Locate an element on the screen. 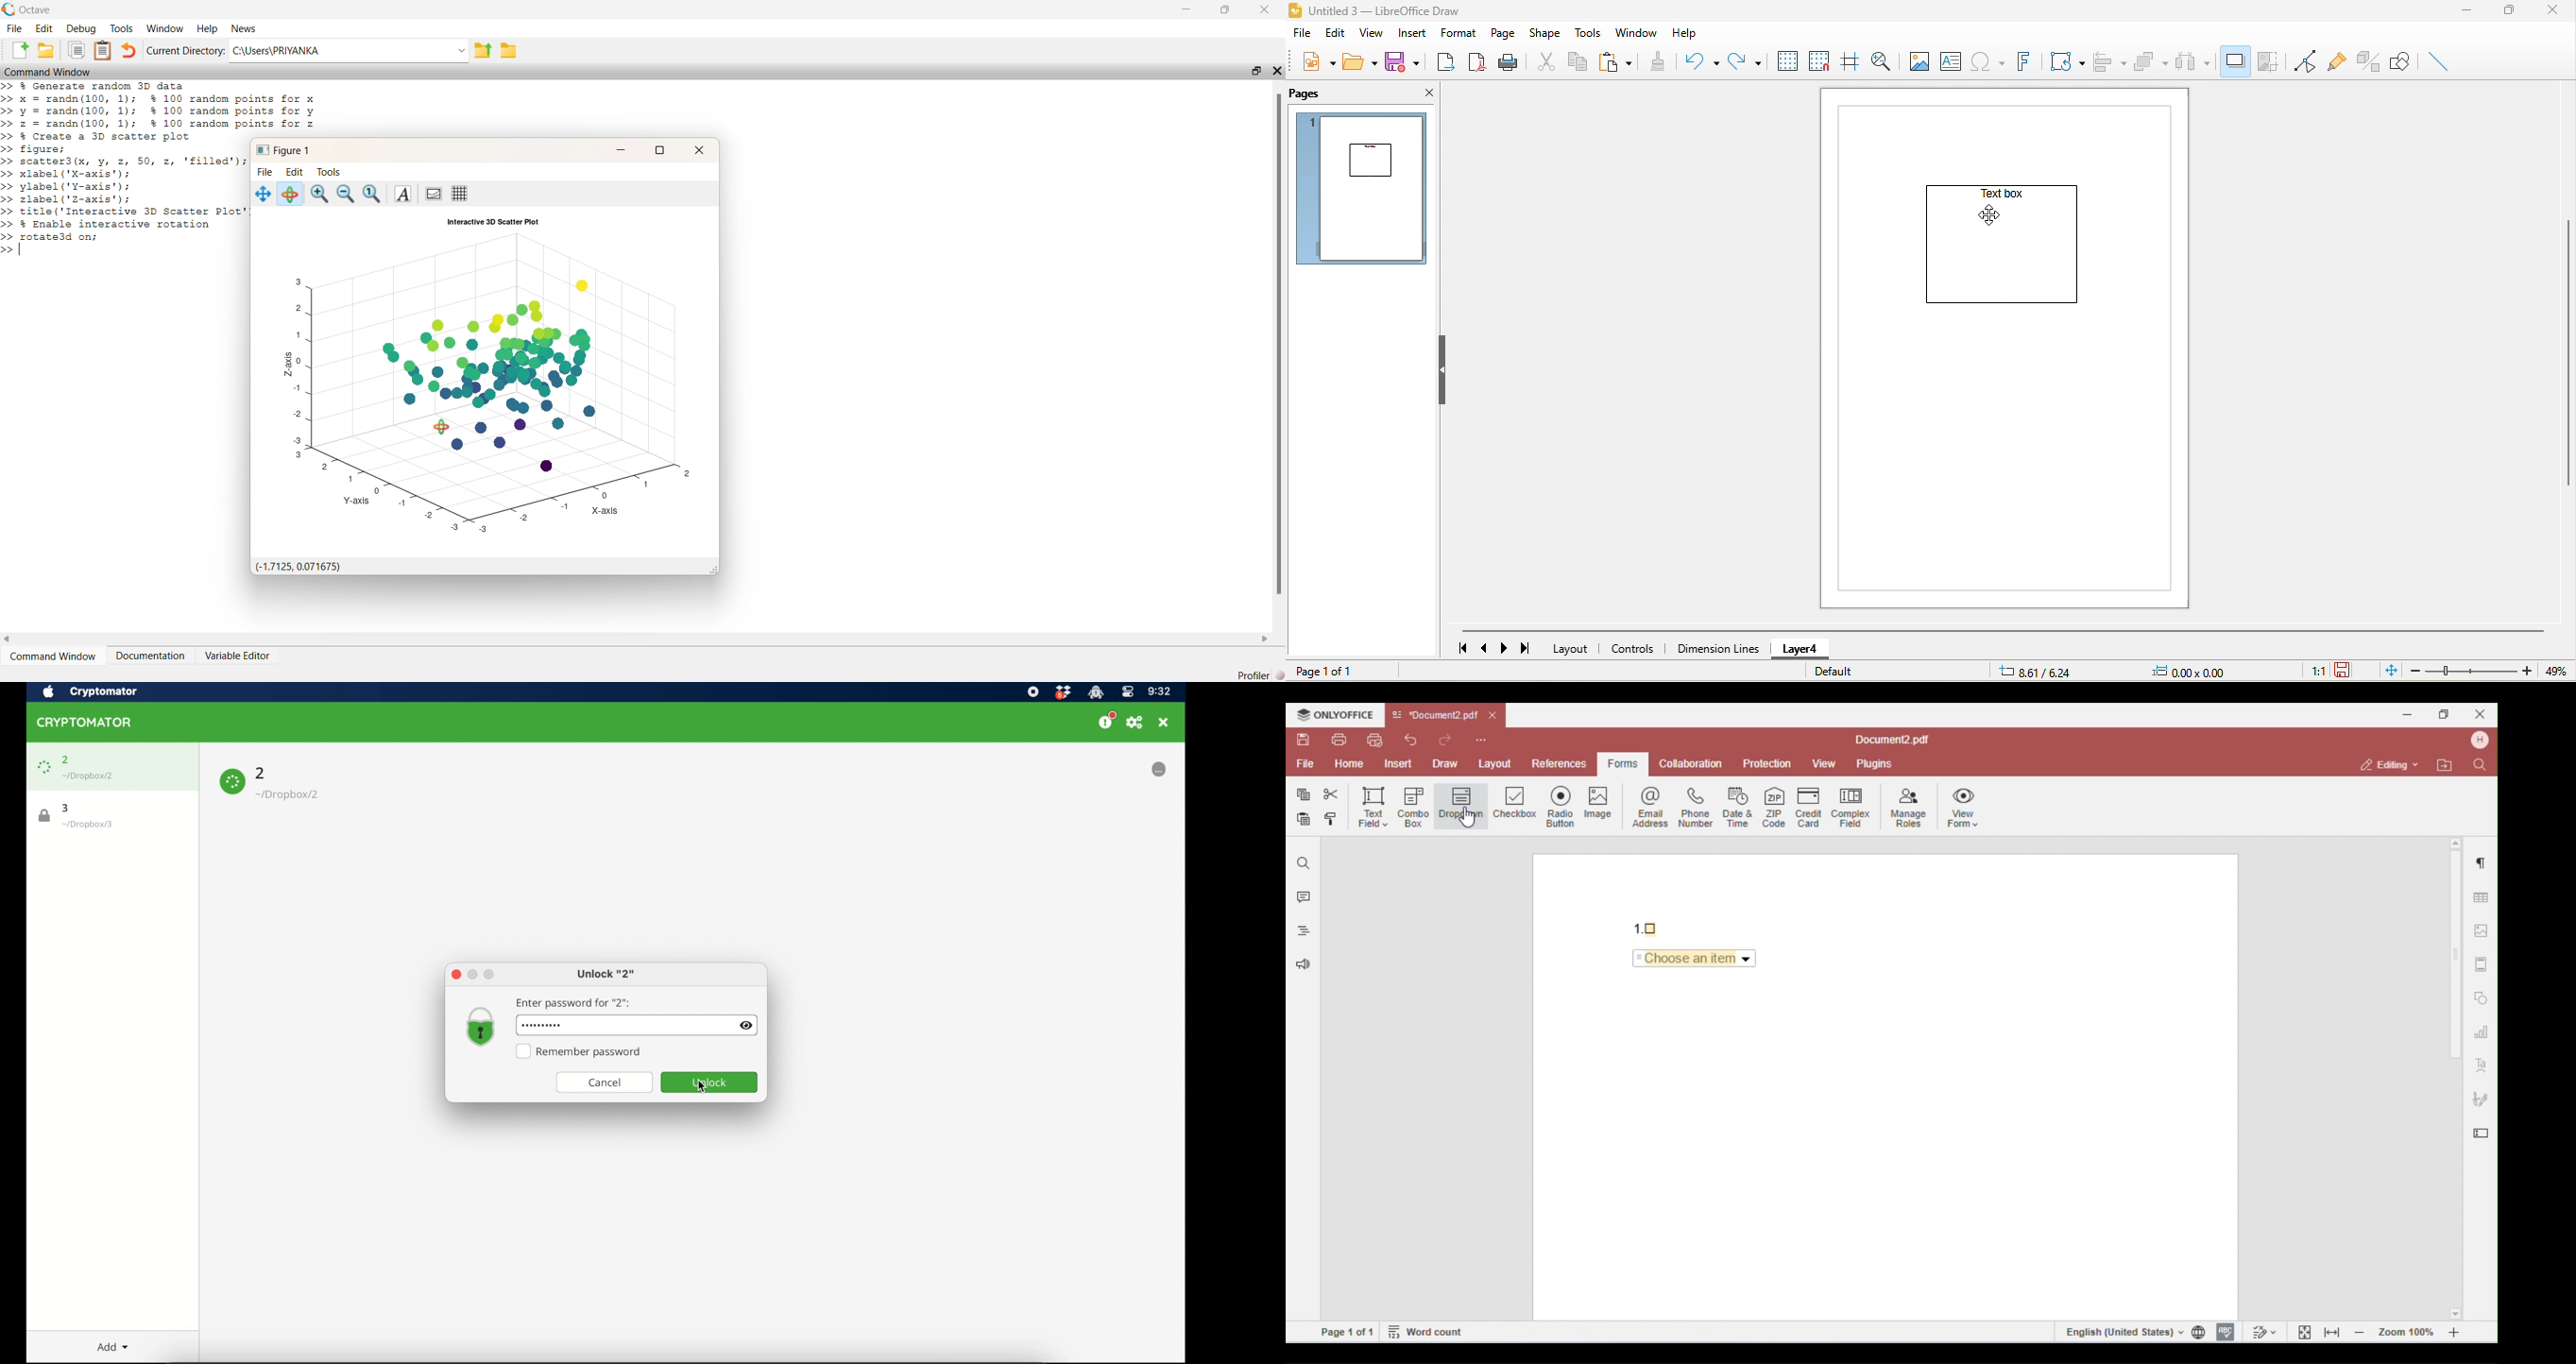 This screenshot has width=2576, height=1372. layout is located at coordinates (1573, 648).